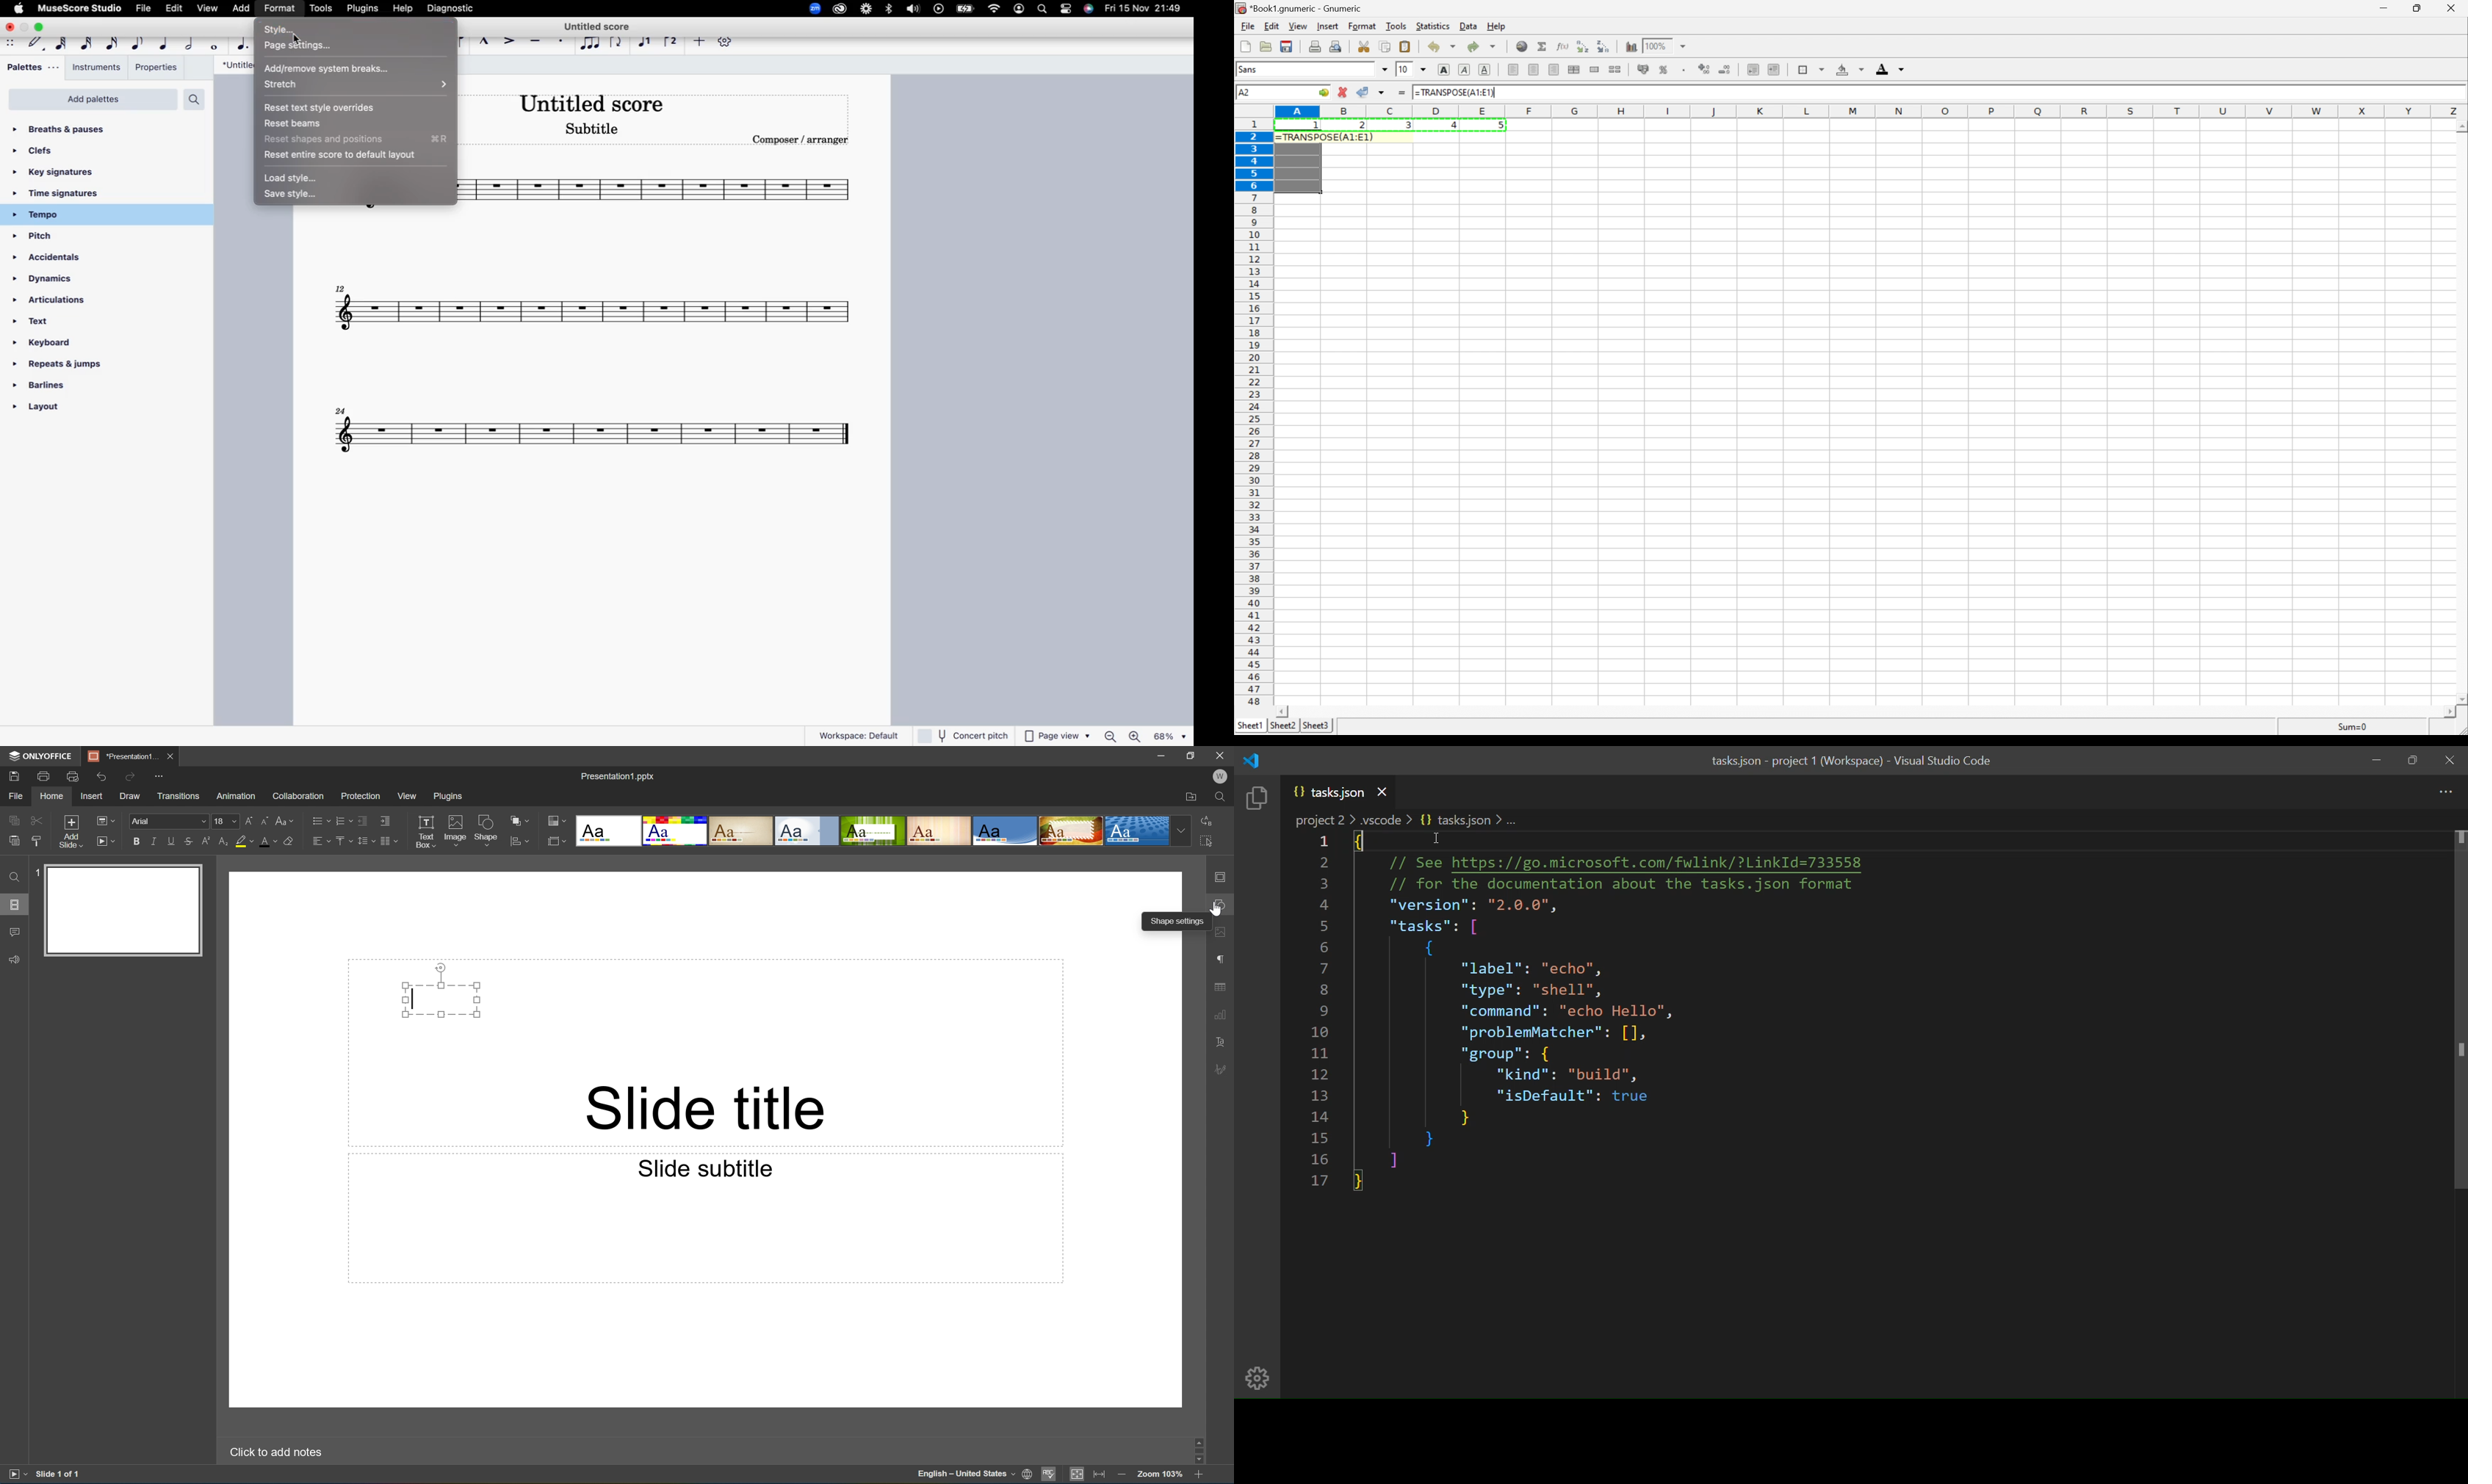 This screenshot has width=2492, height=1484. Describe the element at coordinates (51, 797) in the screenshot. I see `Home` at that location.